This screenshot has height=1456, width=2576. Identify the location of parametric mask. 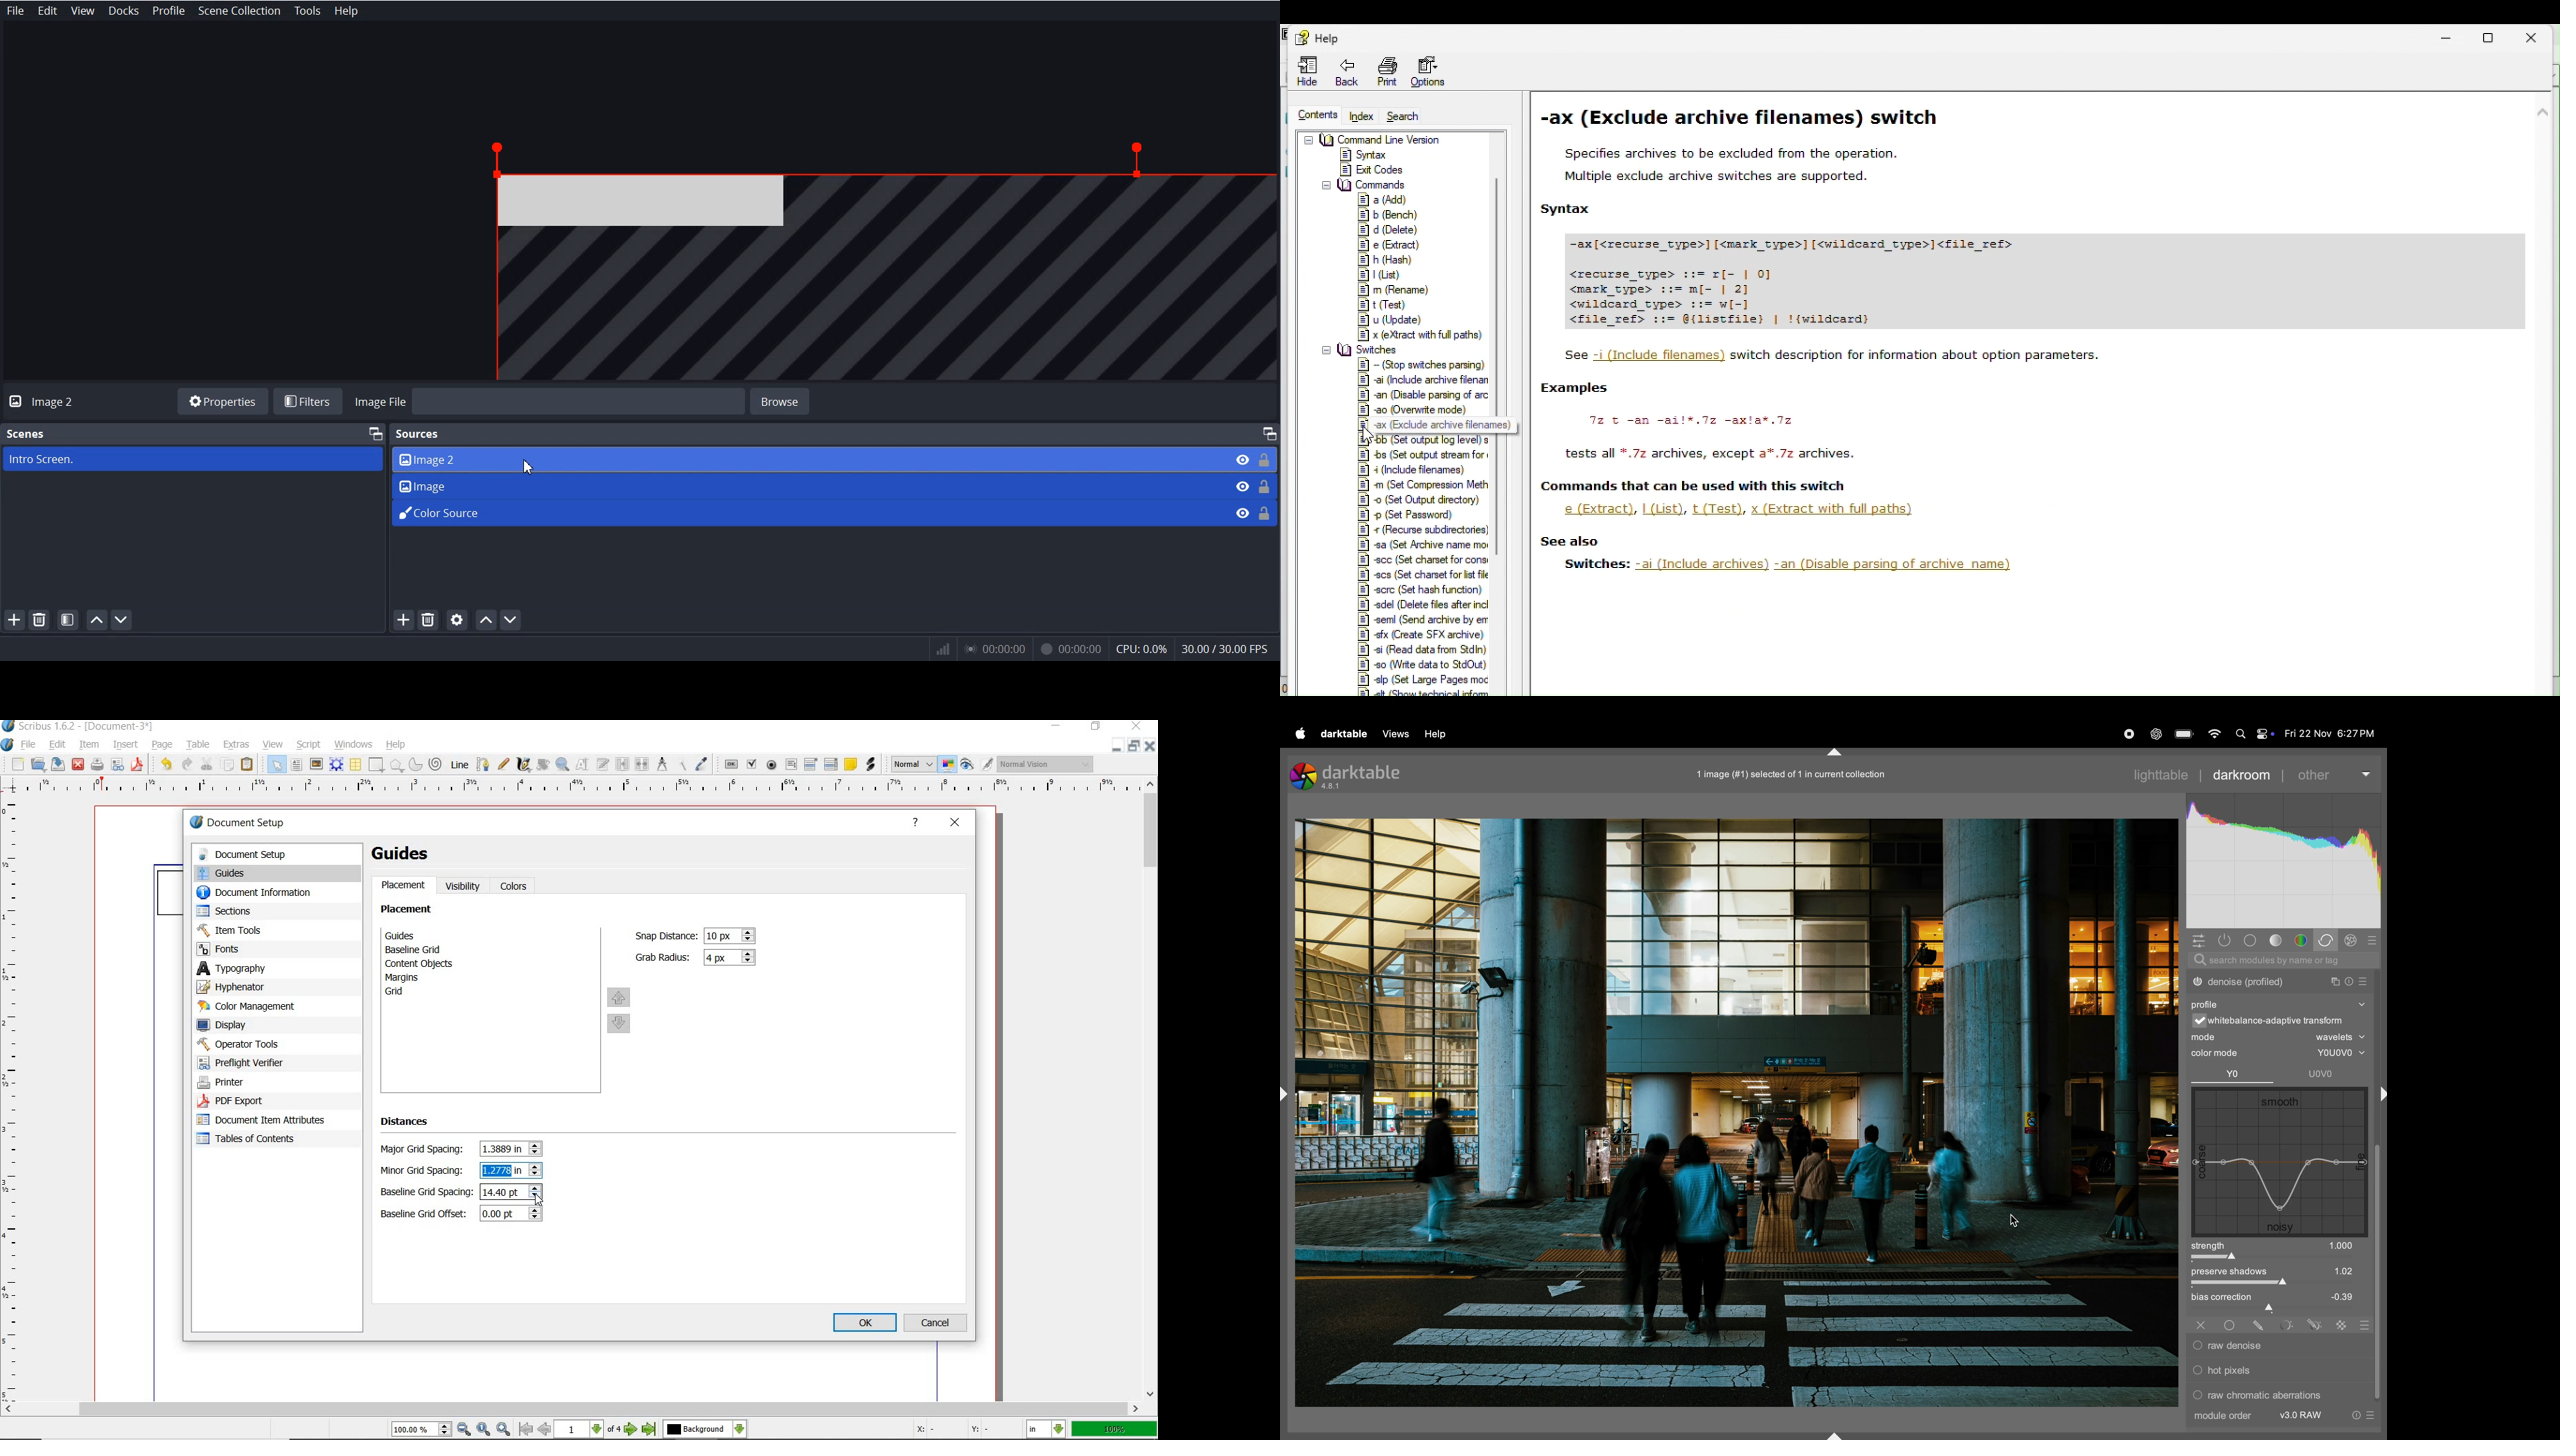
(2288, 1325).